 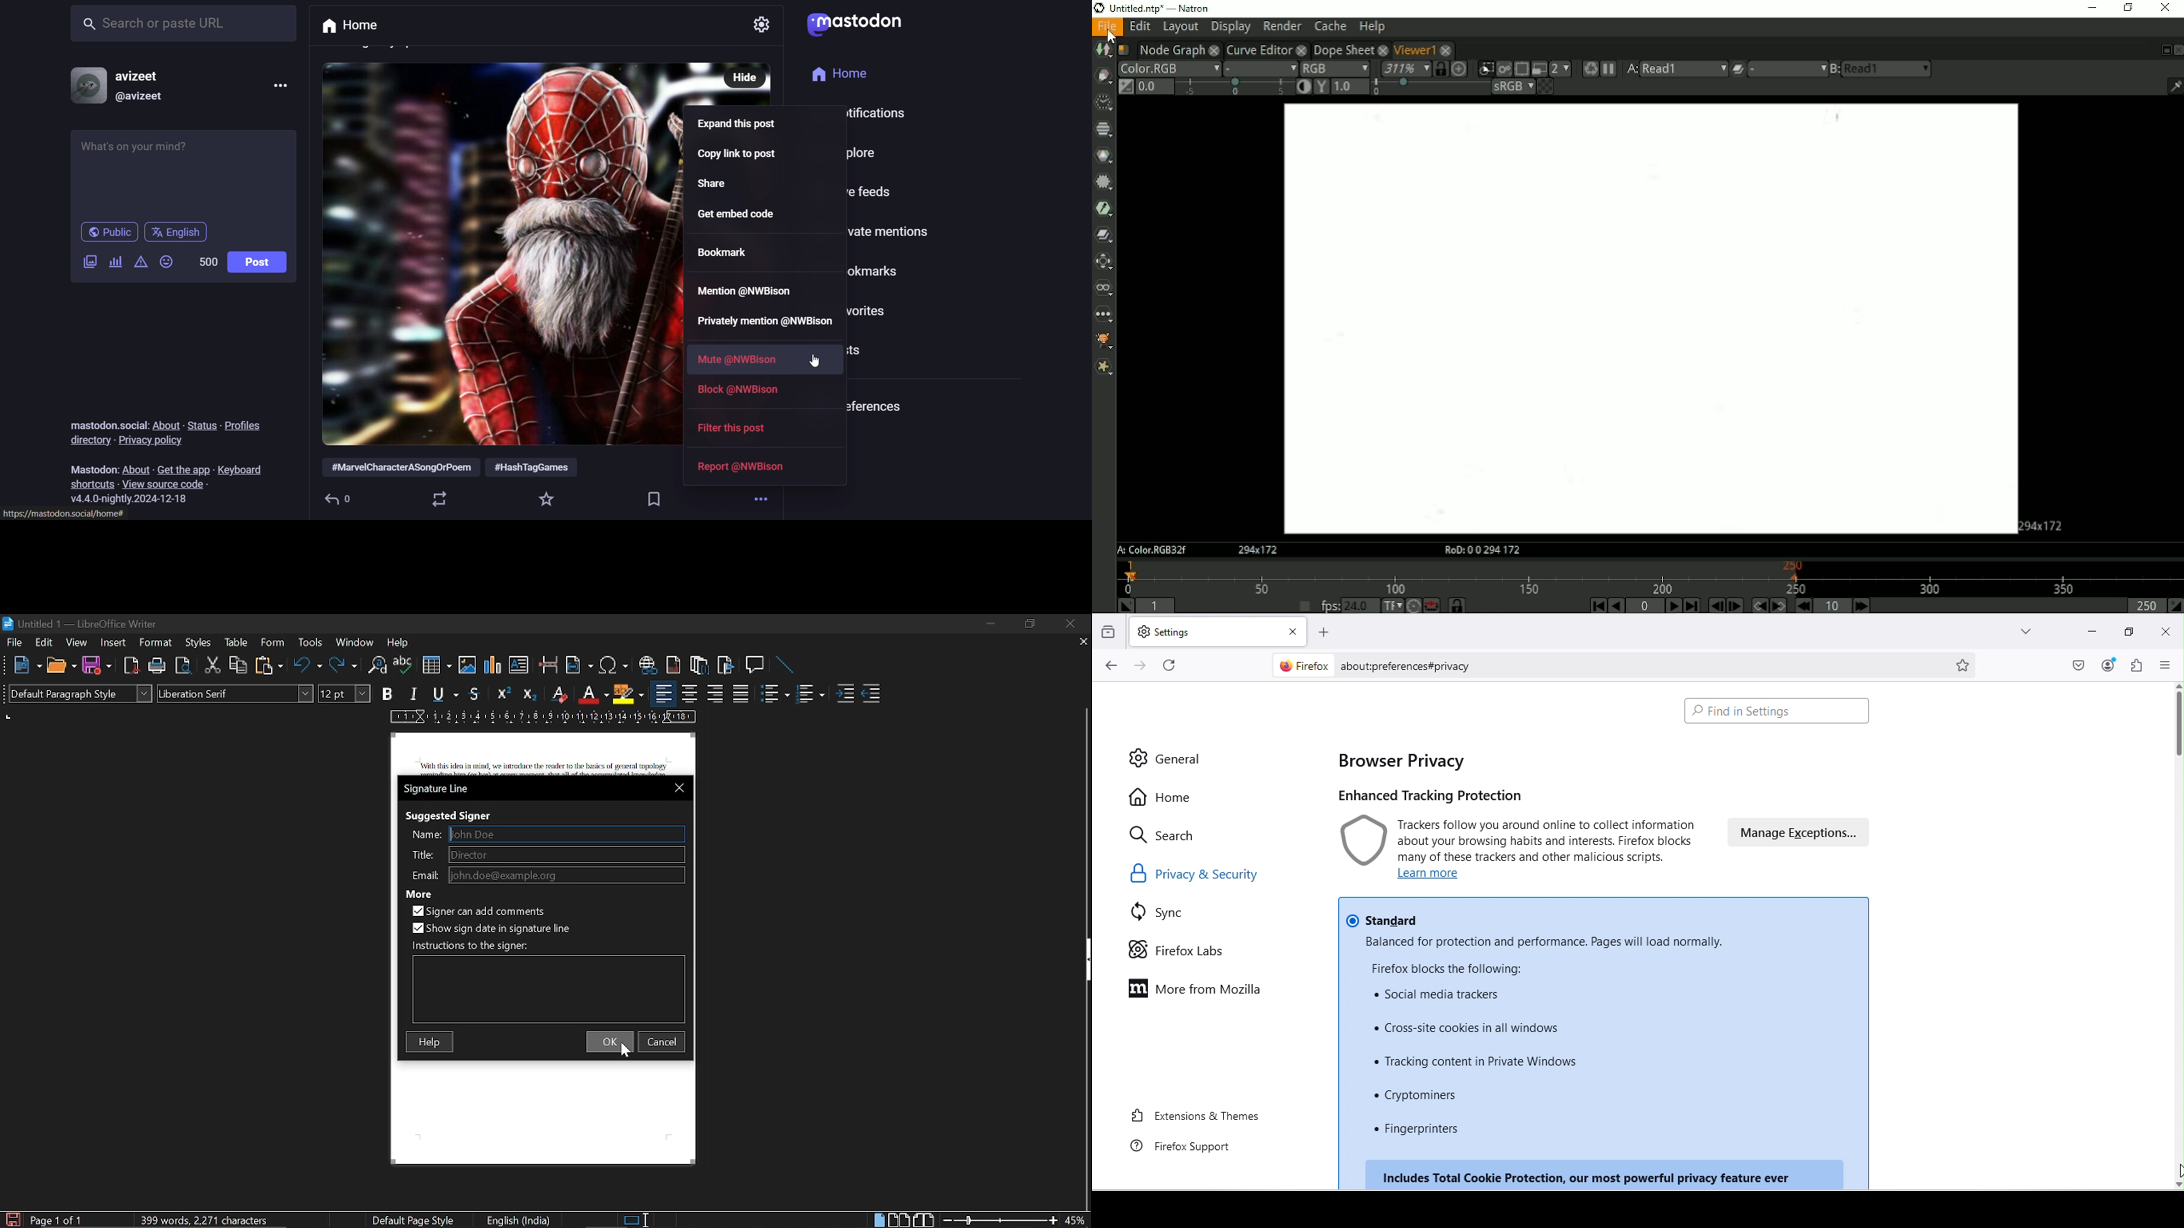 I want to click on text, so click(x=89, y=469).